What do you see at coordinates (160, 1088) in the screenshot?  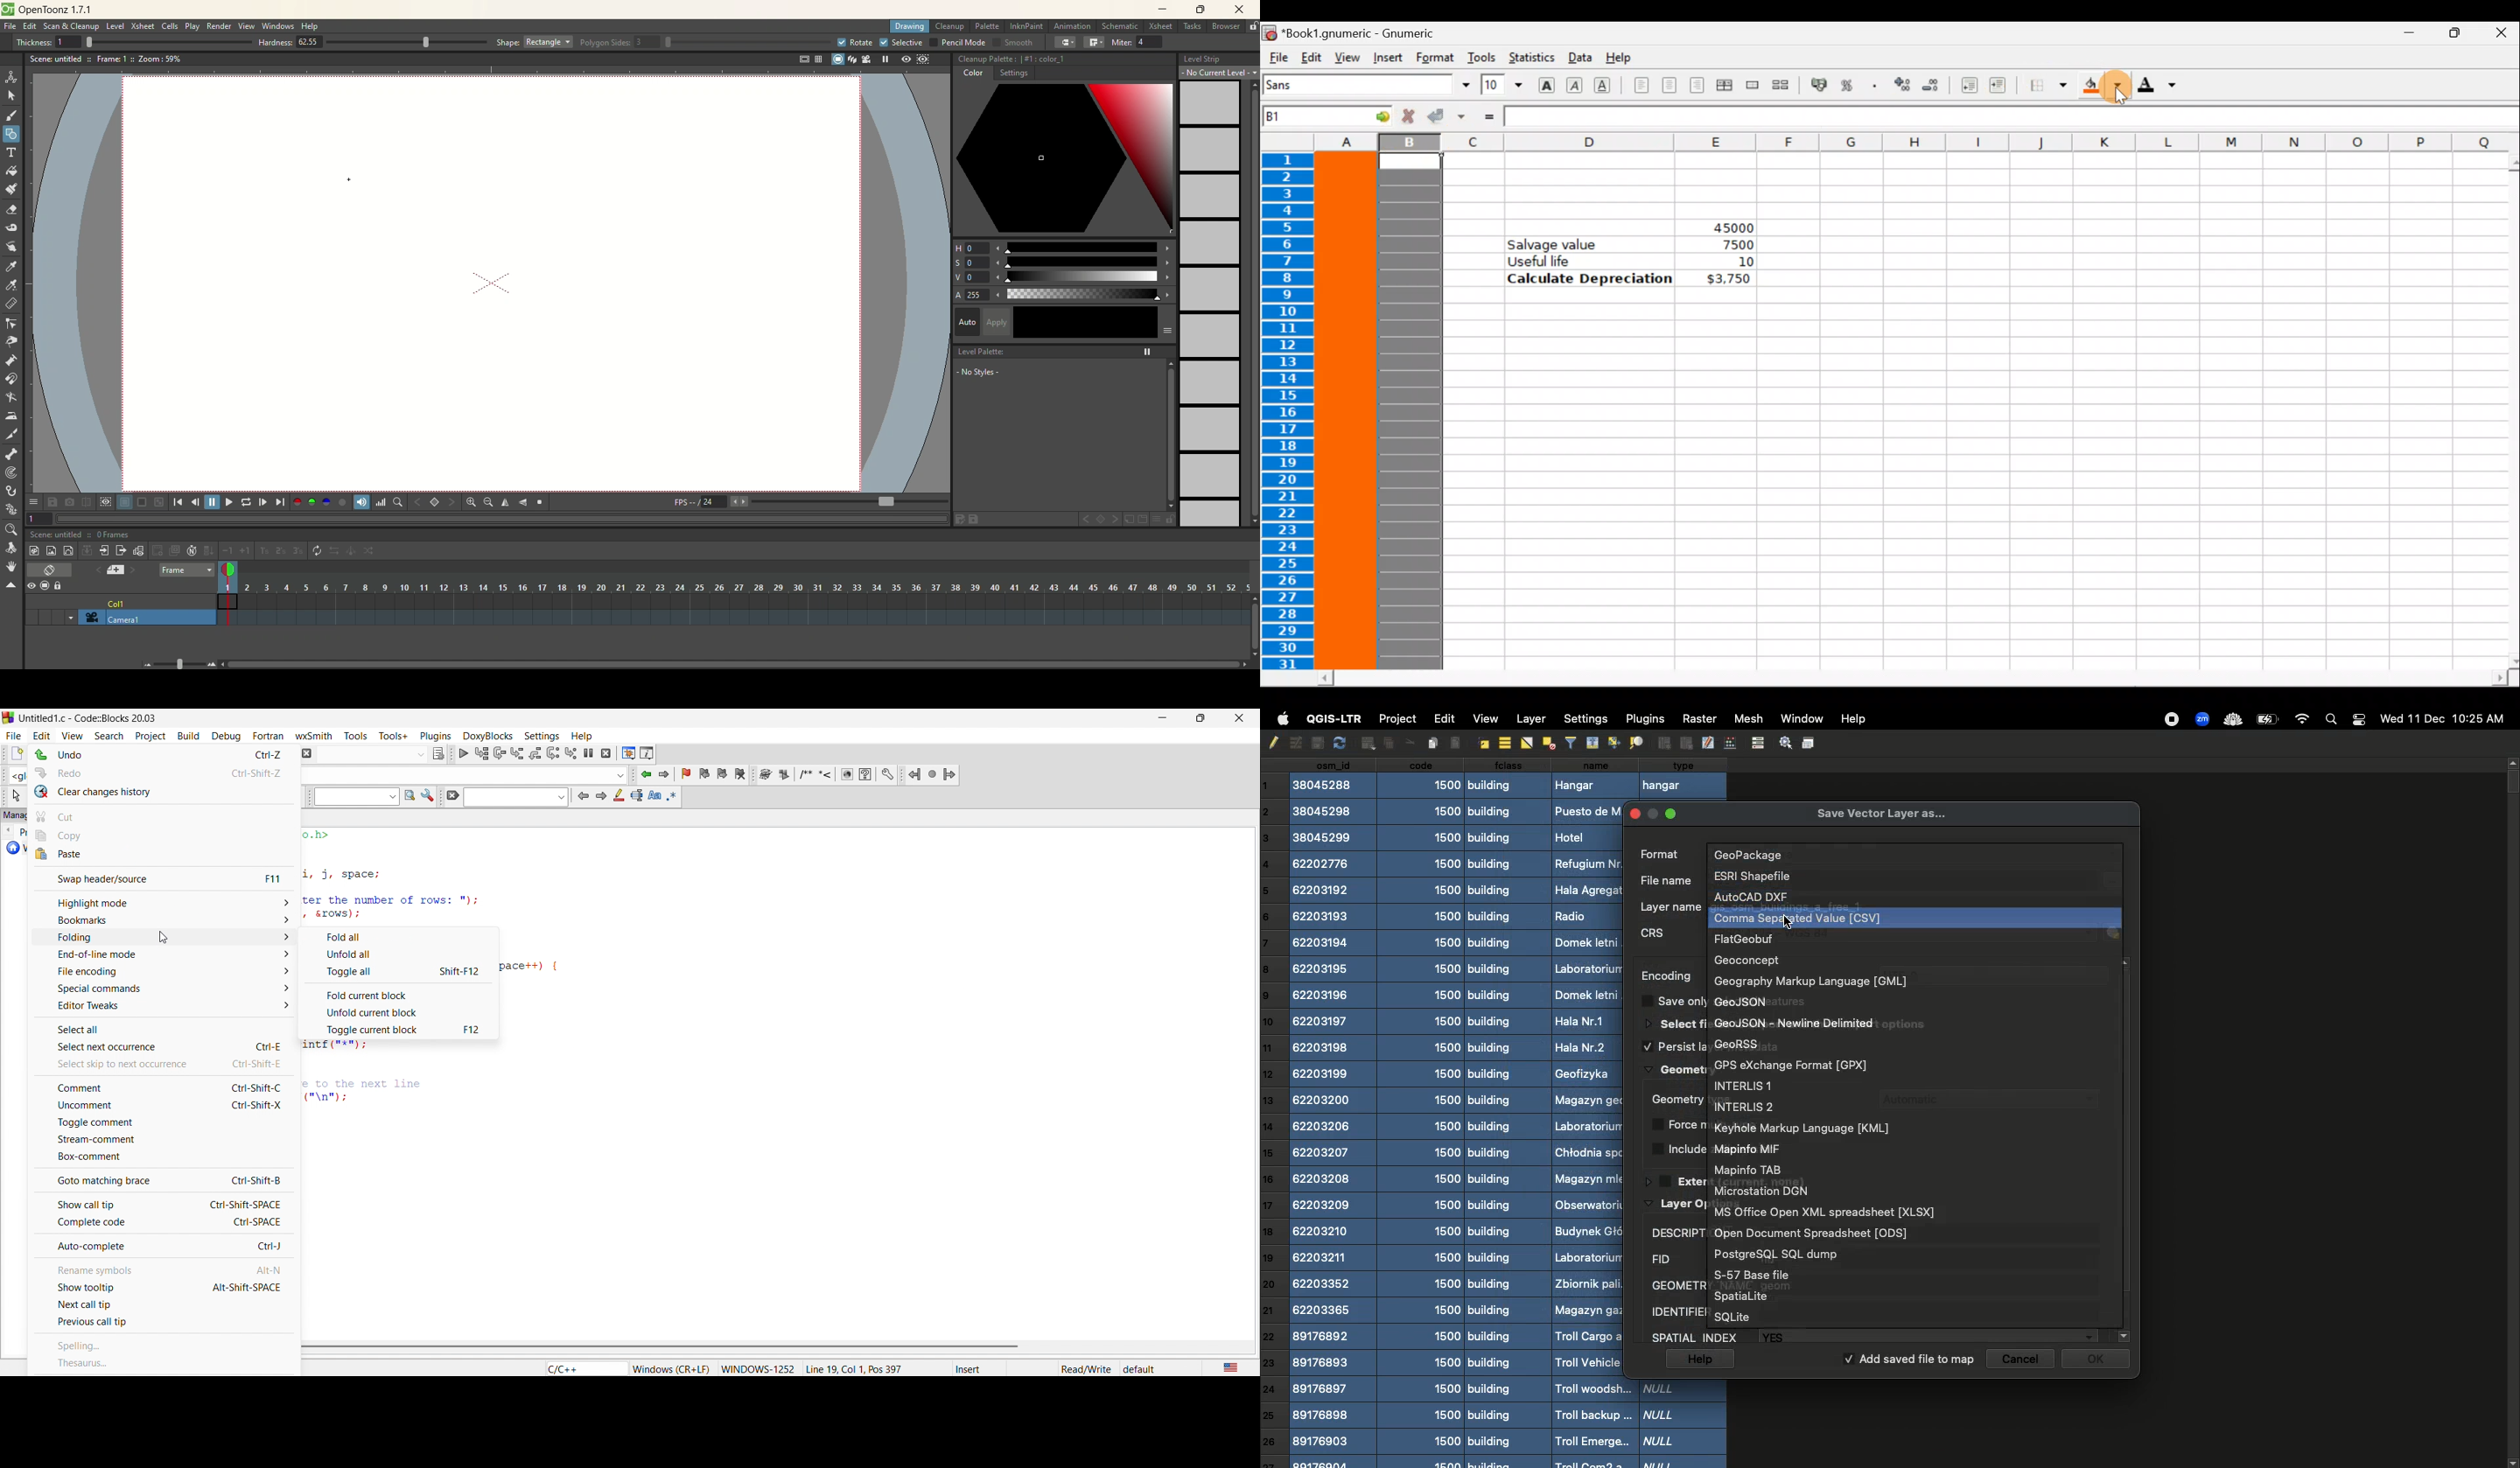 I see `comment` at bounding box center [160, 1088].